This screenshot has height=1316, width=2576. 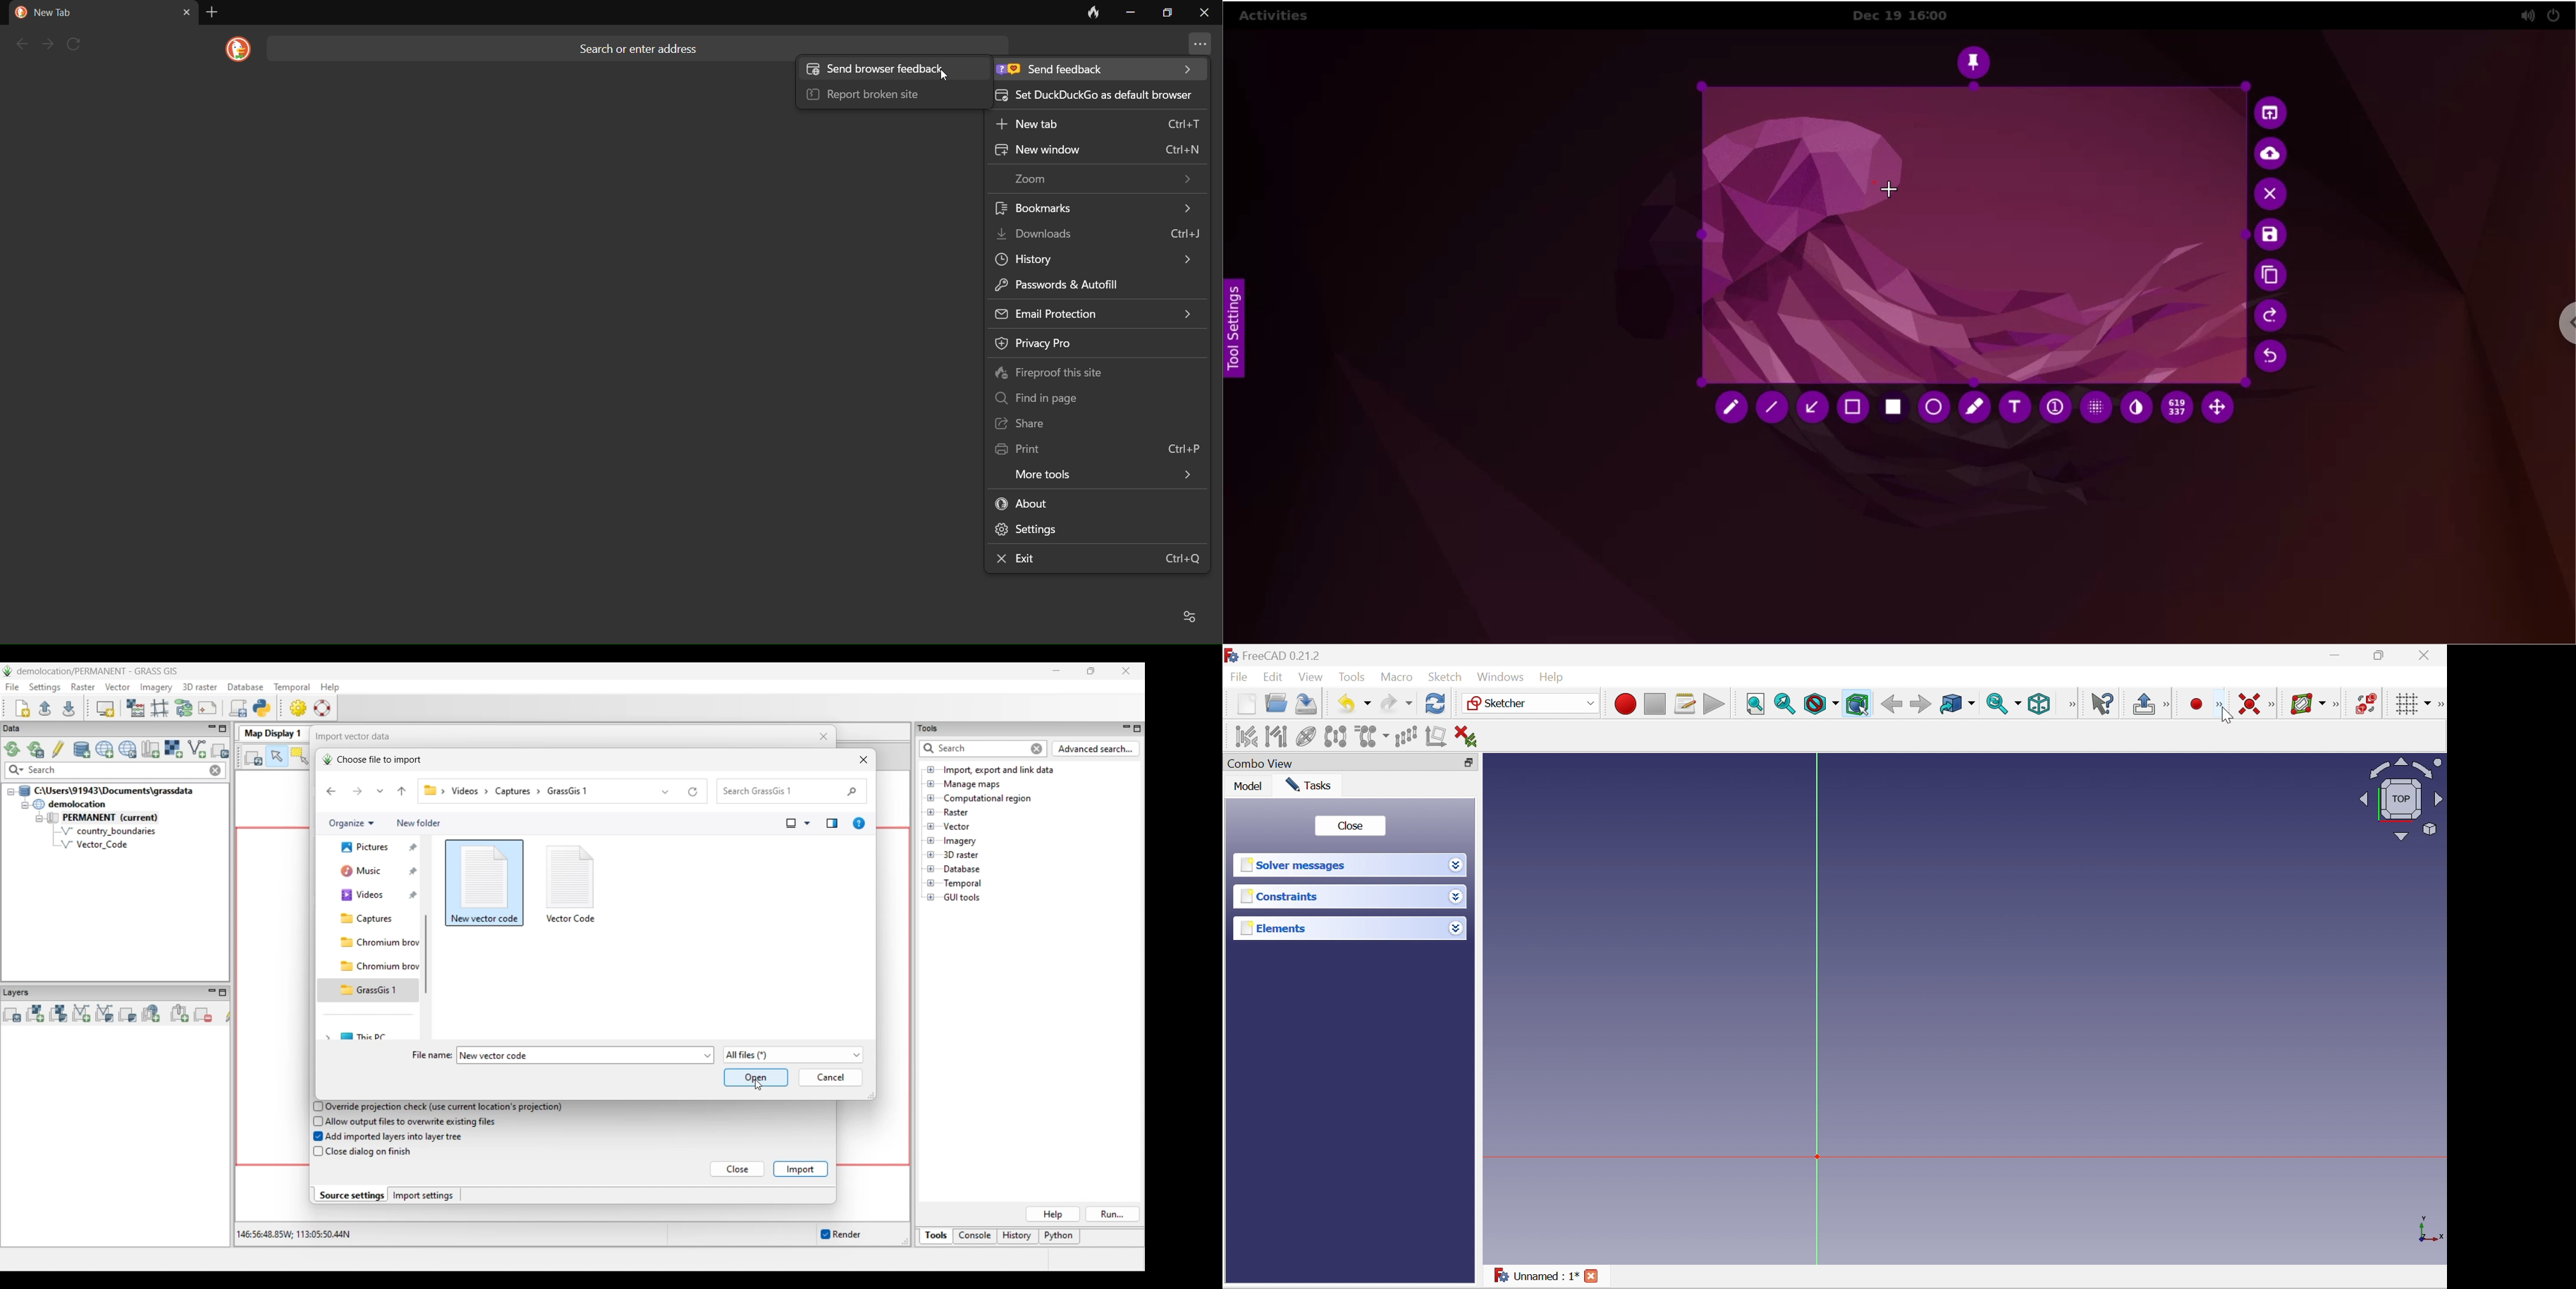 I want to click on Close, so click(x=1591, y=1276).